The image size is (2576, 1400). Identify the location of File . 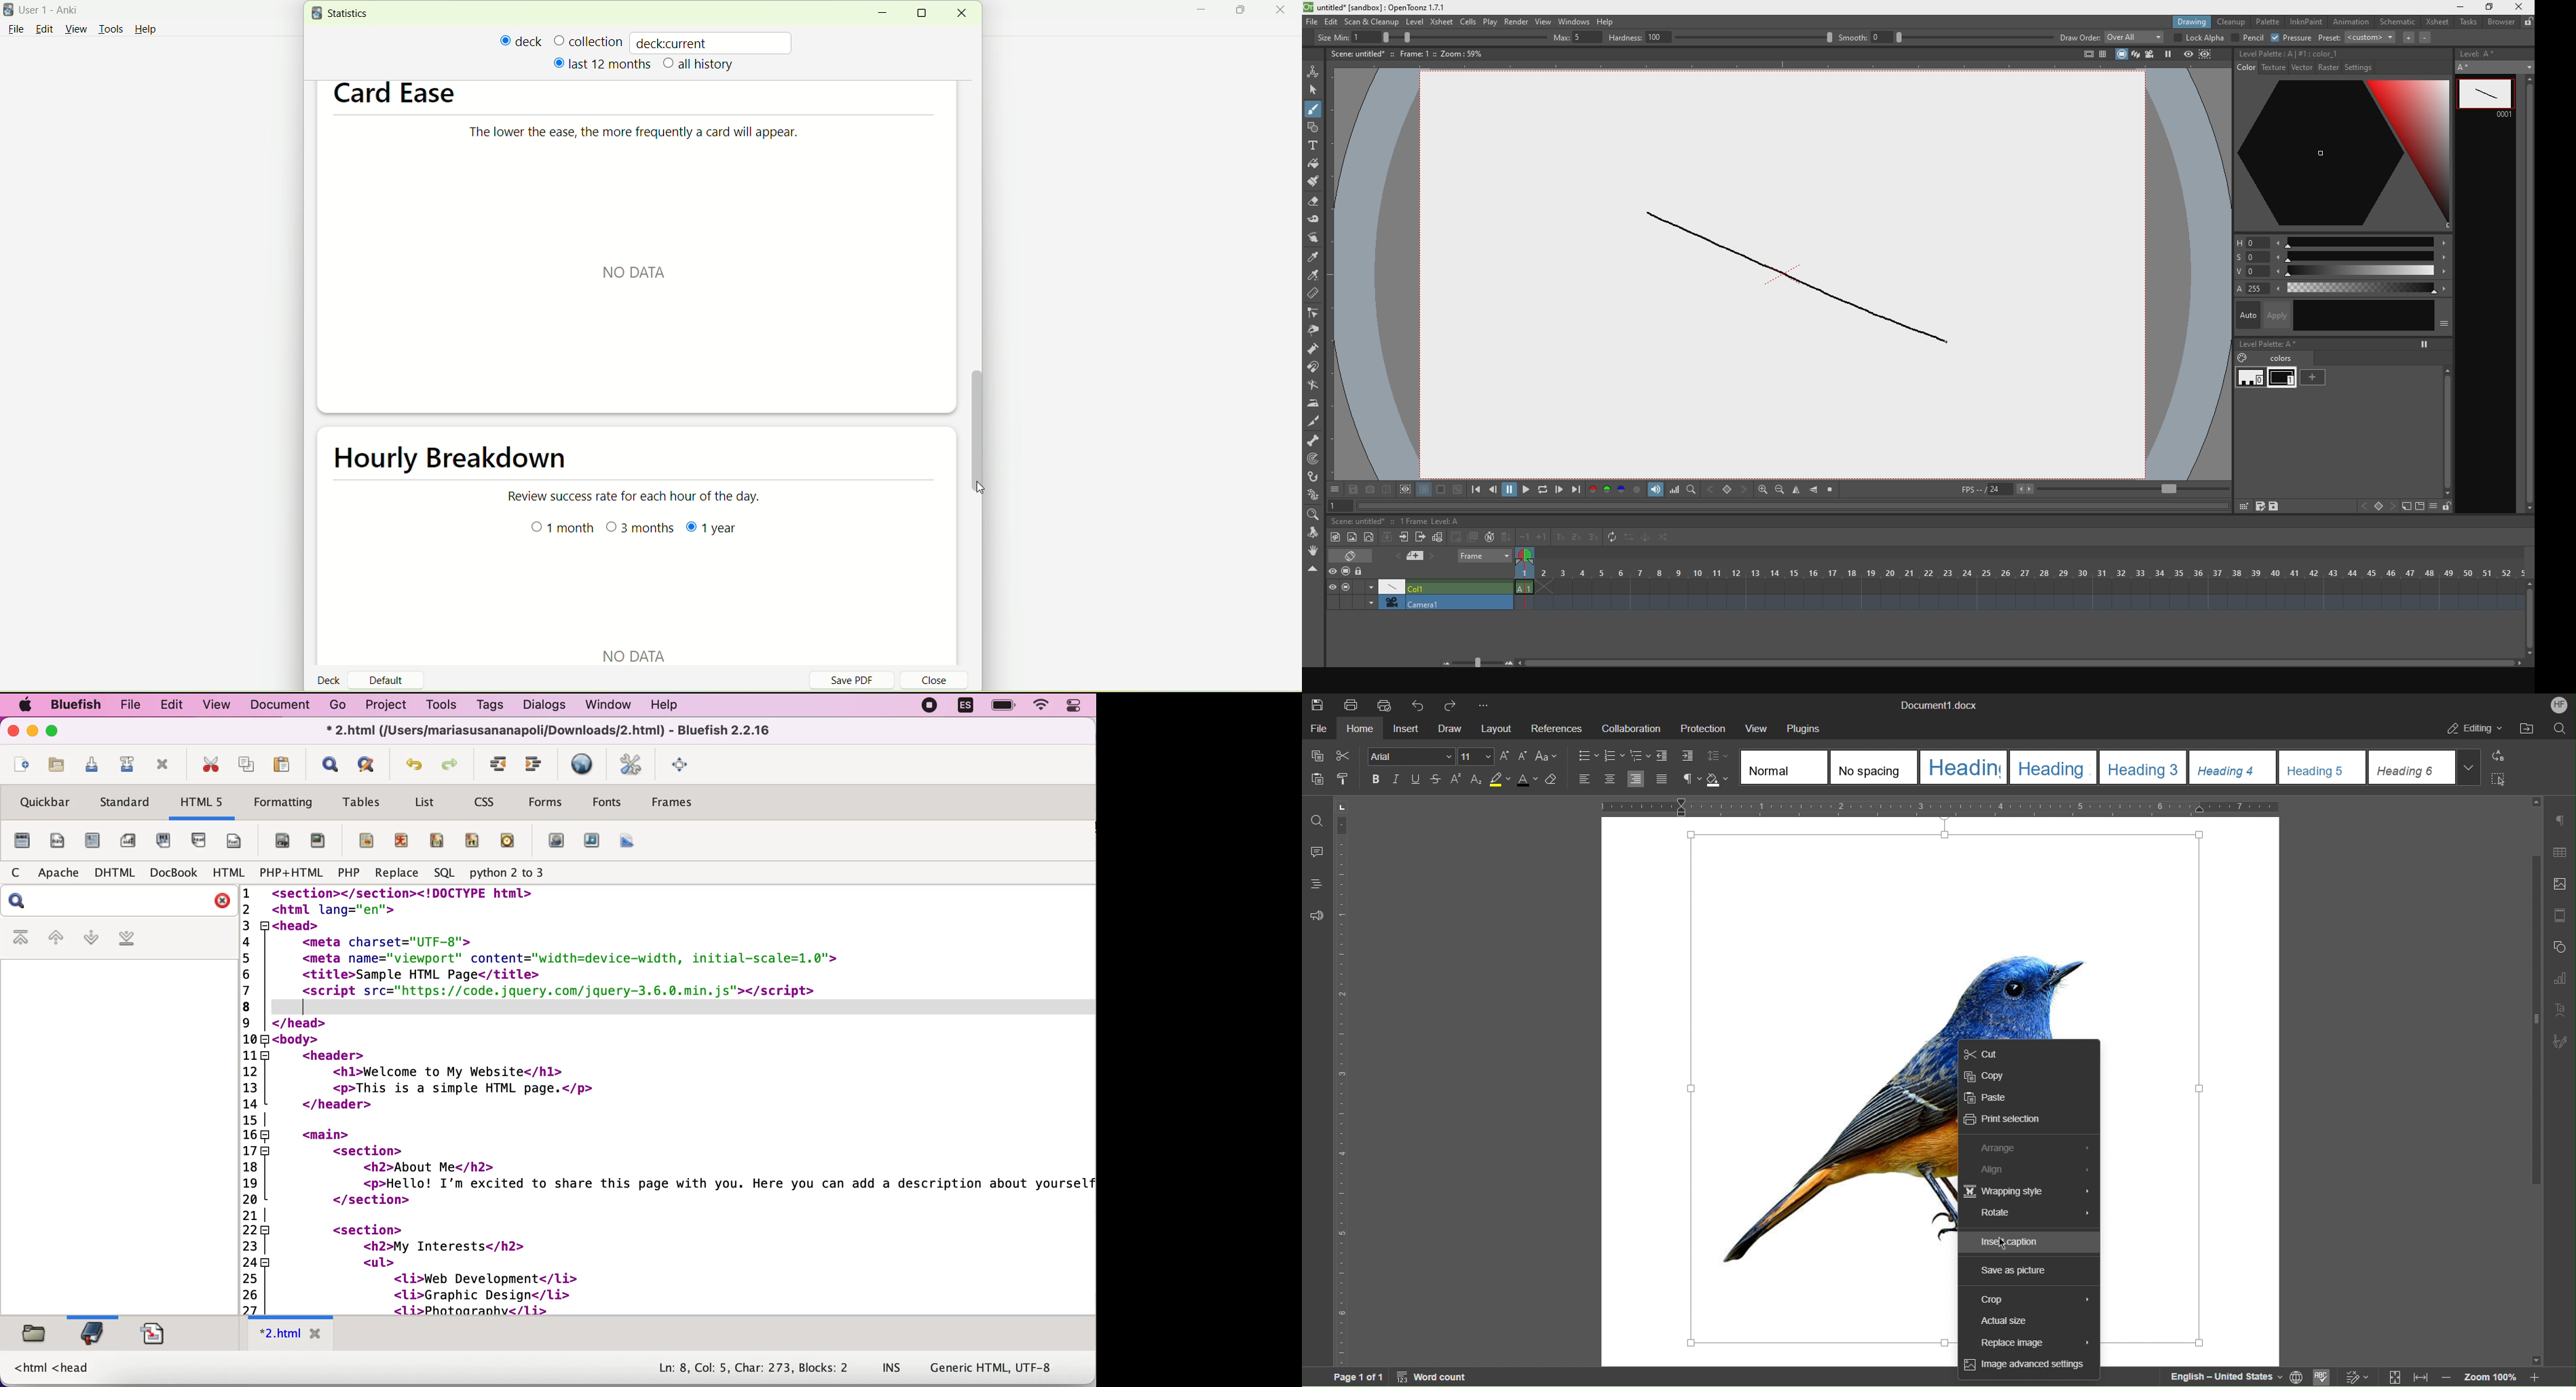
(16, 29).